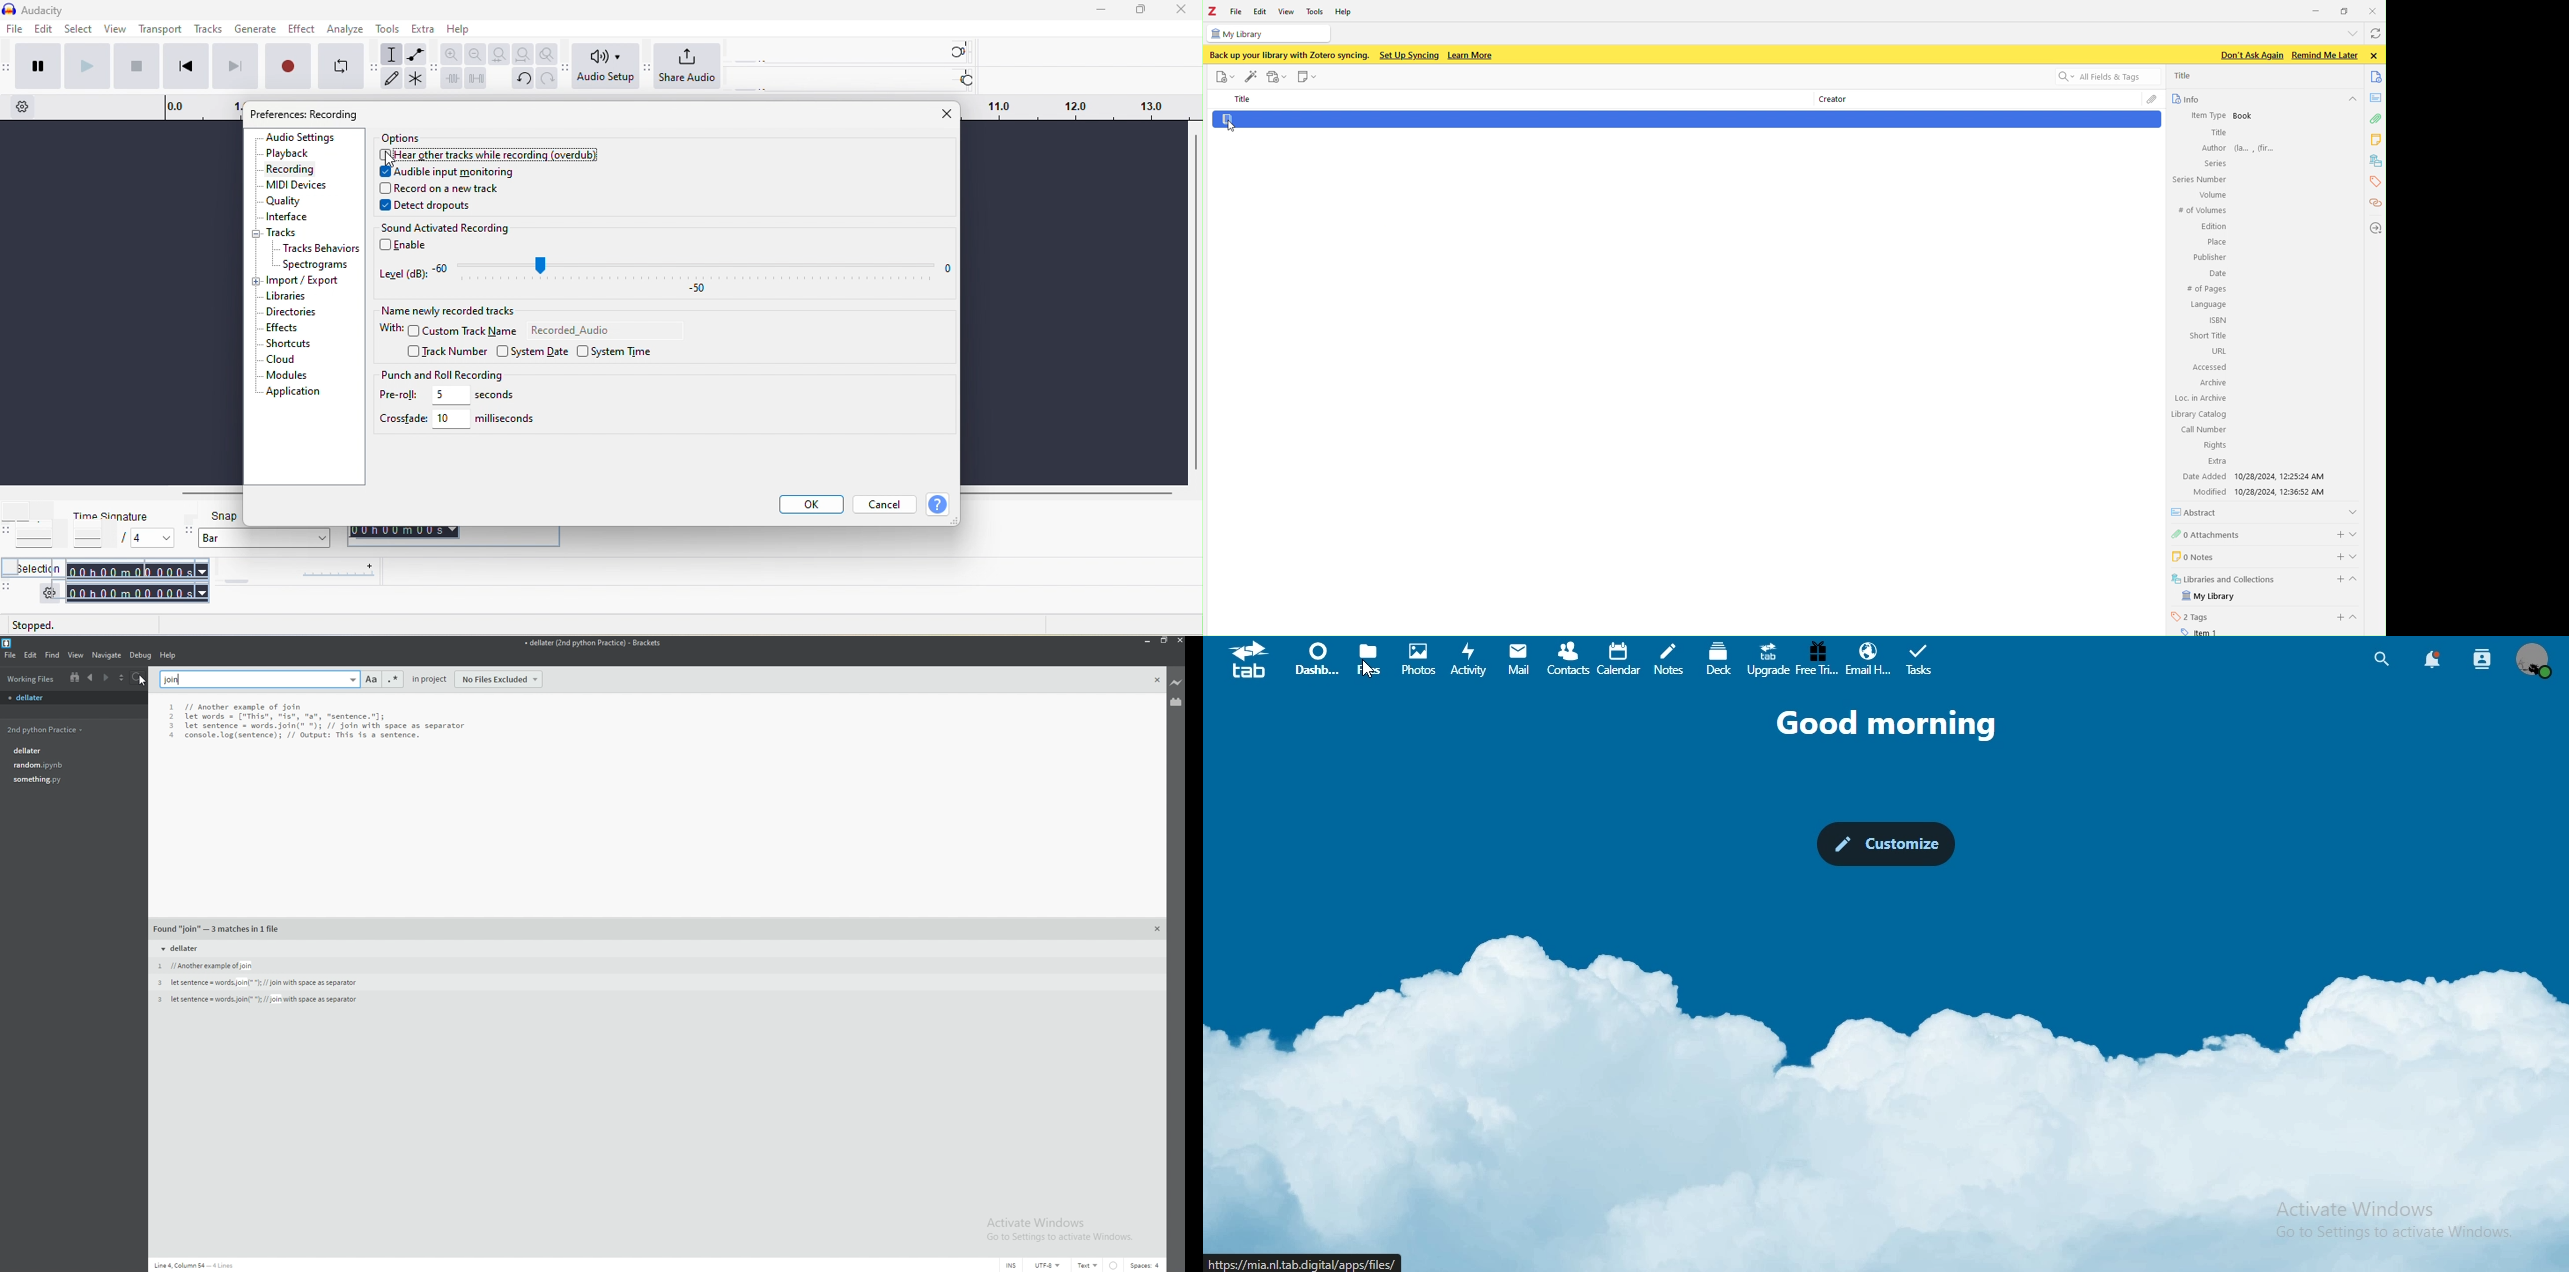 The width and height of the screenshot is (2576, 1288). What do you see at coordinates (219, 516) in the screenshot?
I see `snap` at bounding box center [219, 516].